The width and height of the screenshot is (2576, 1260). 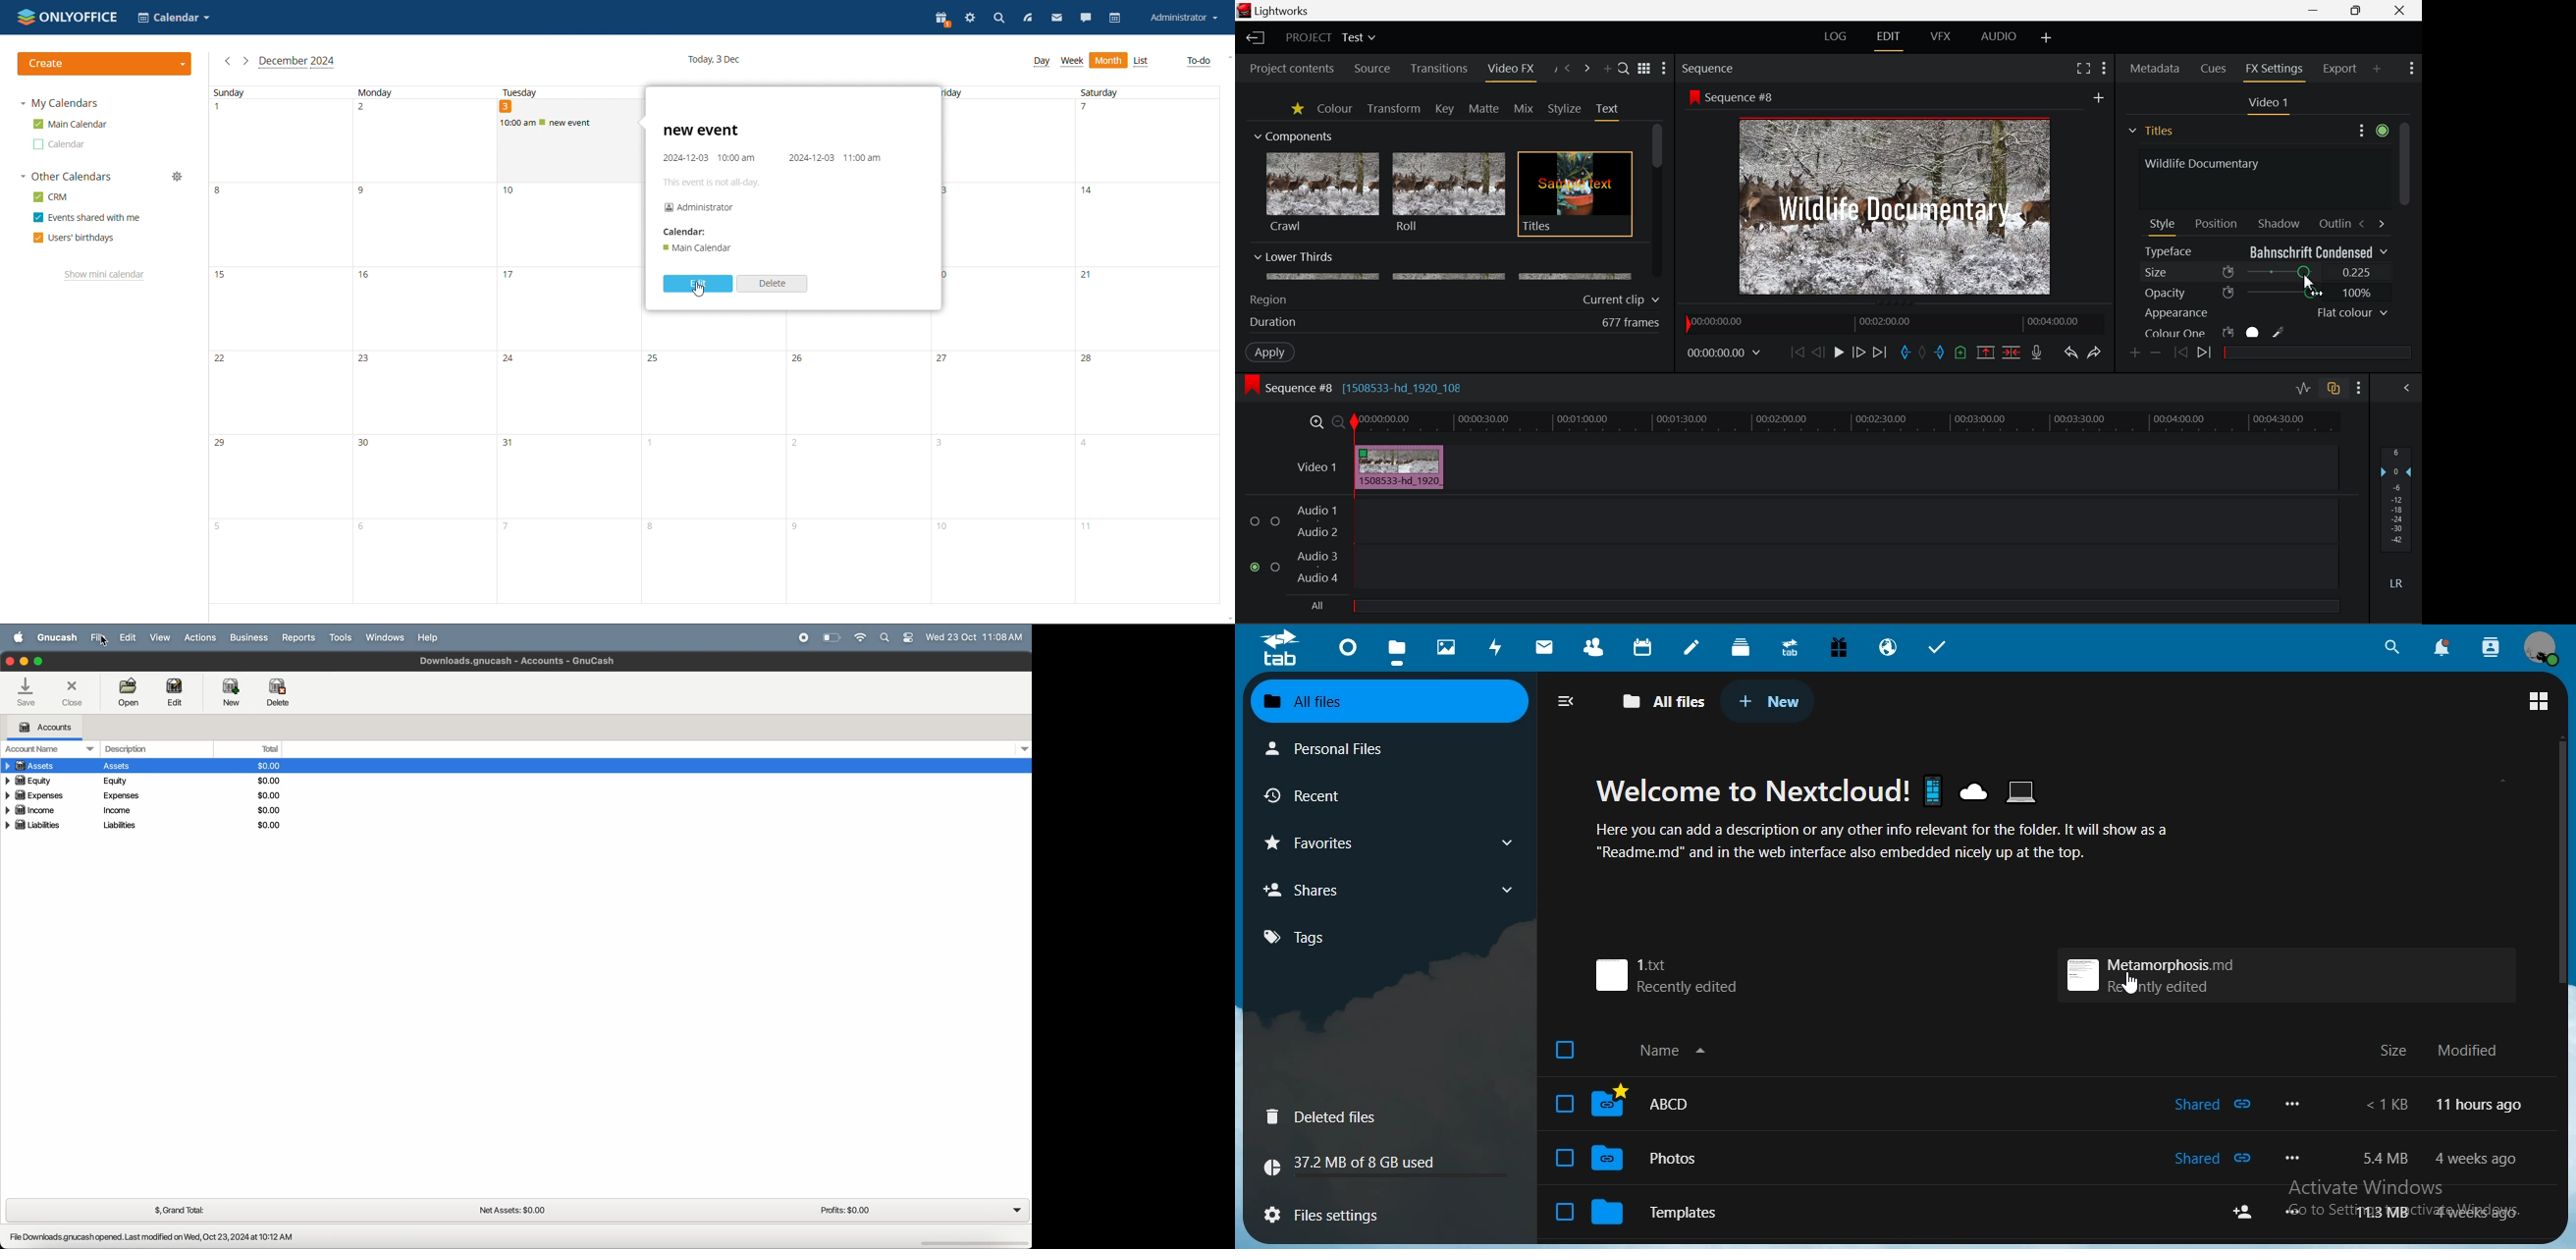 What do you see at coordinates (976, 638) in the screenshot?
I see `time and date` at bounding box center [976, 638].